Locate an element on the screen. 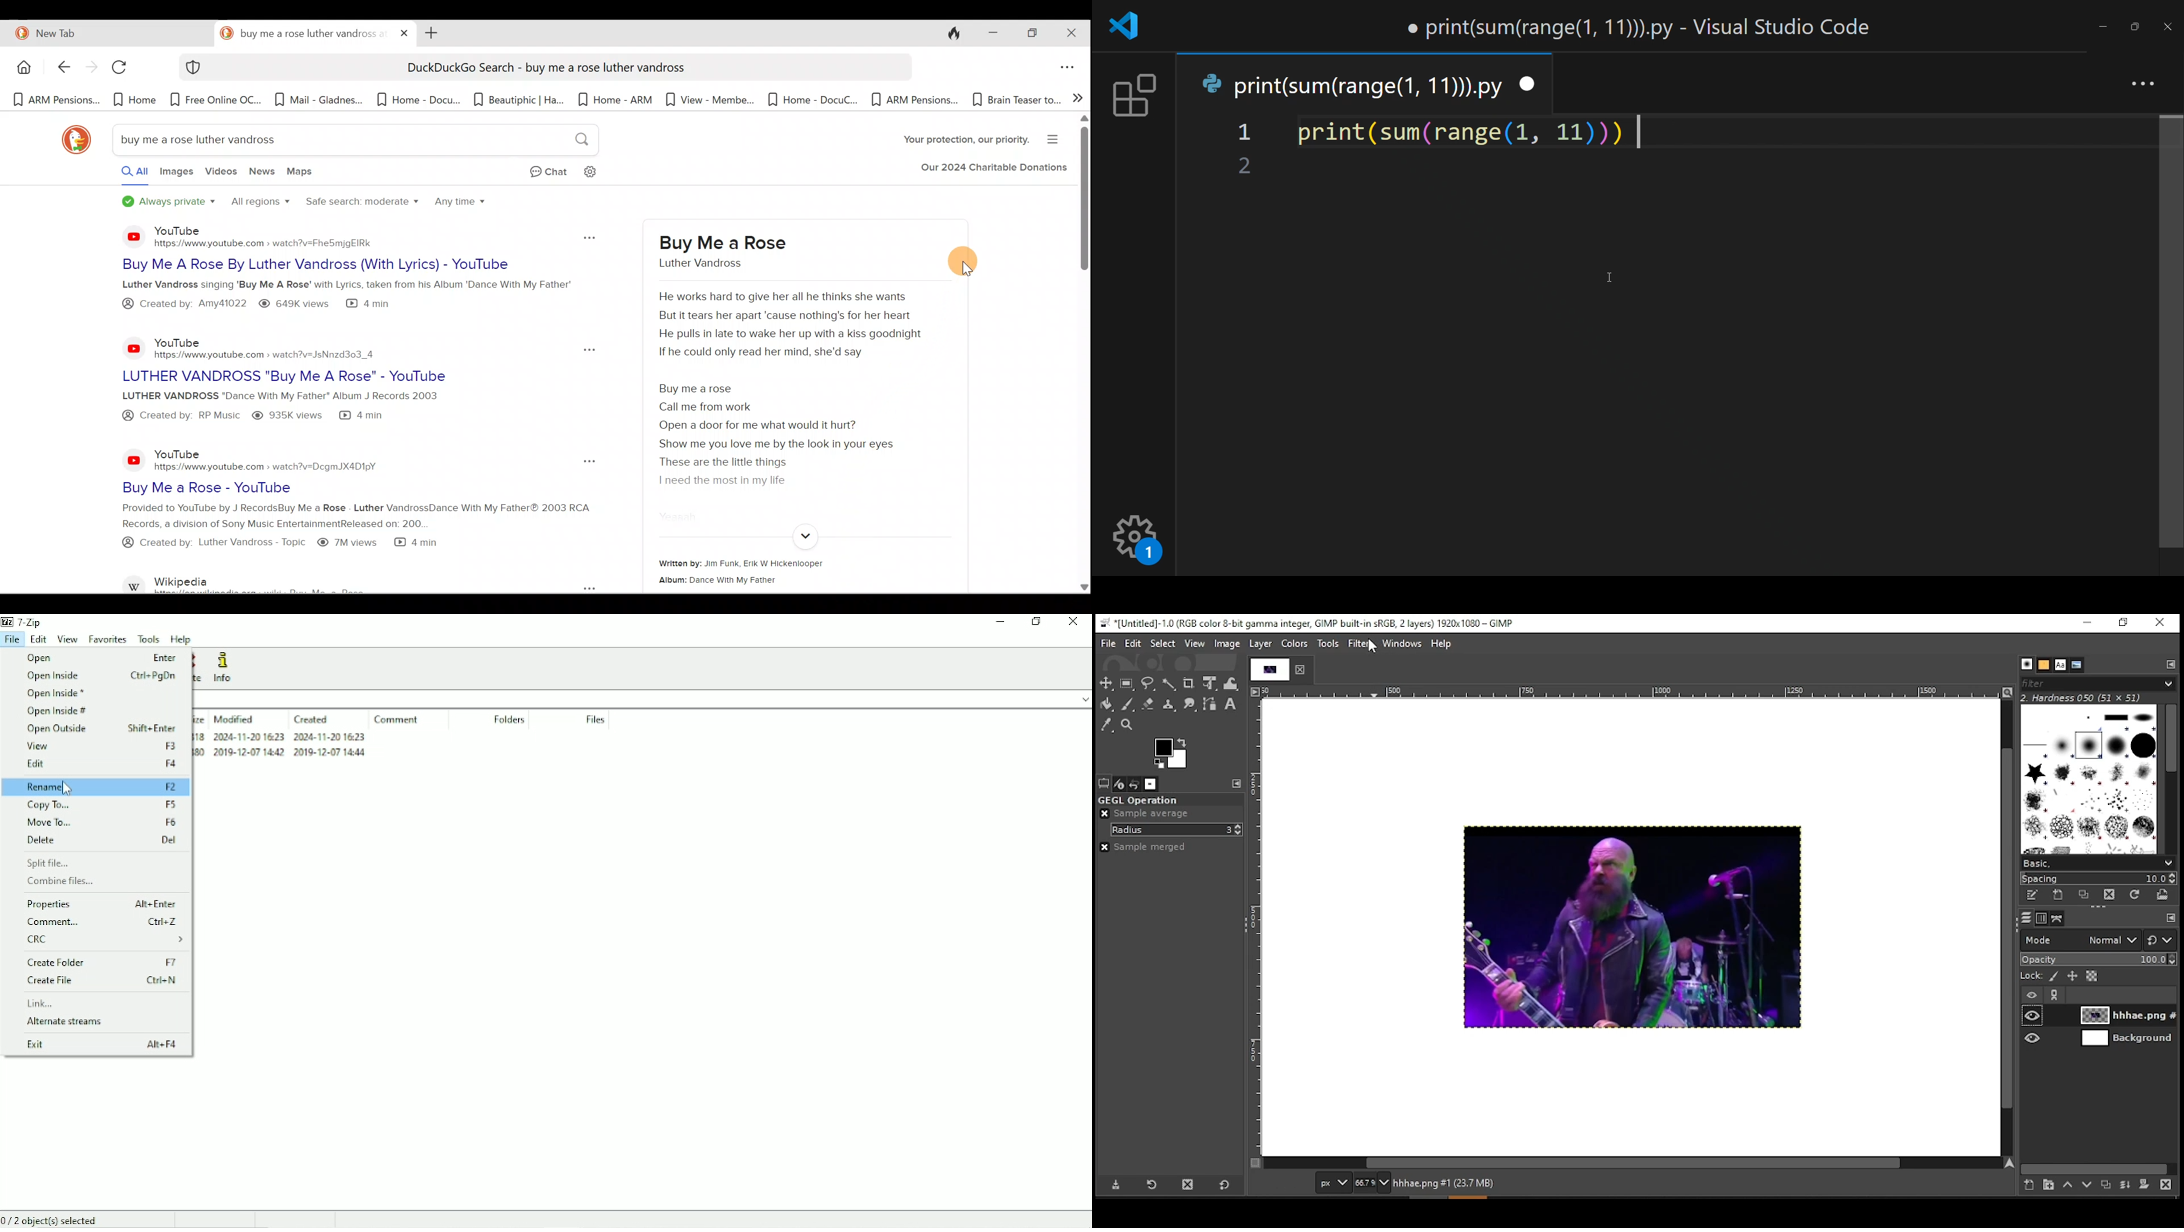  save tool preset is located at coordinates (1113, 1185).